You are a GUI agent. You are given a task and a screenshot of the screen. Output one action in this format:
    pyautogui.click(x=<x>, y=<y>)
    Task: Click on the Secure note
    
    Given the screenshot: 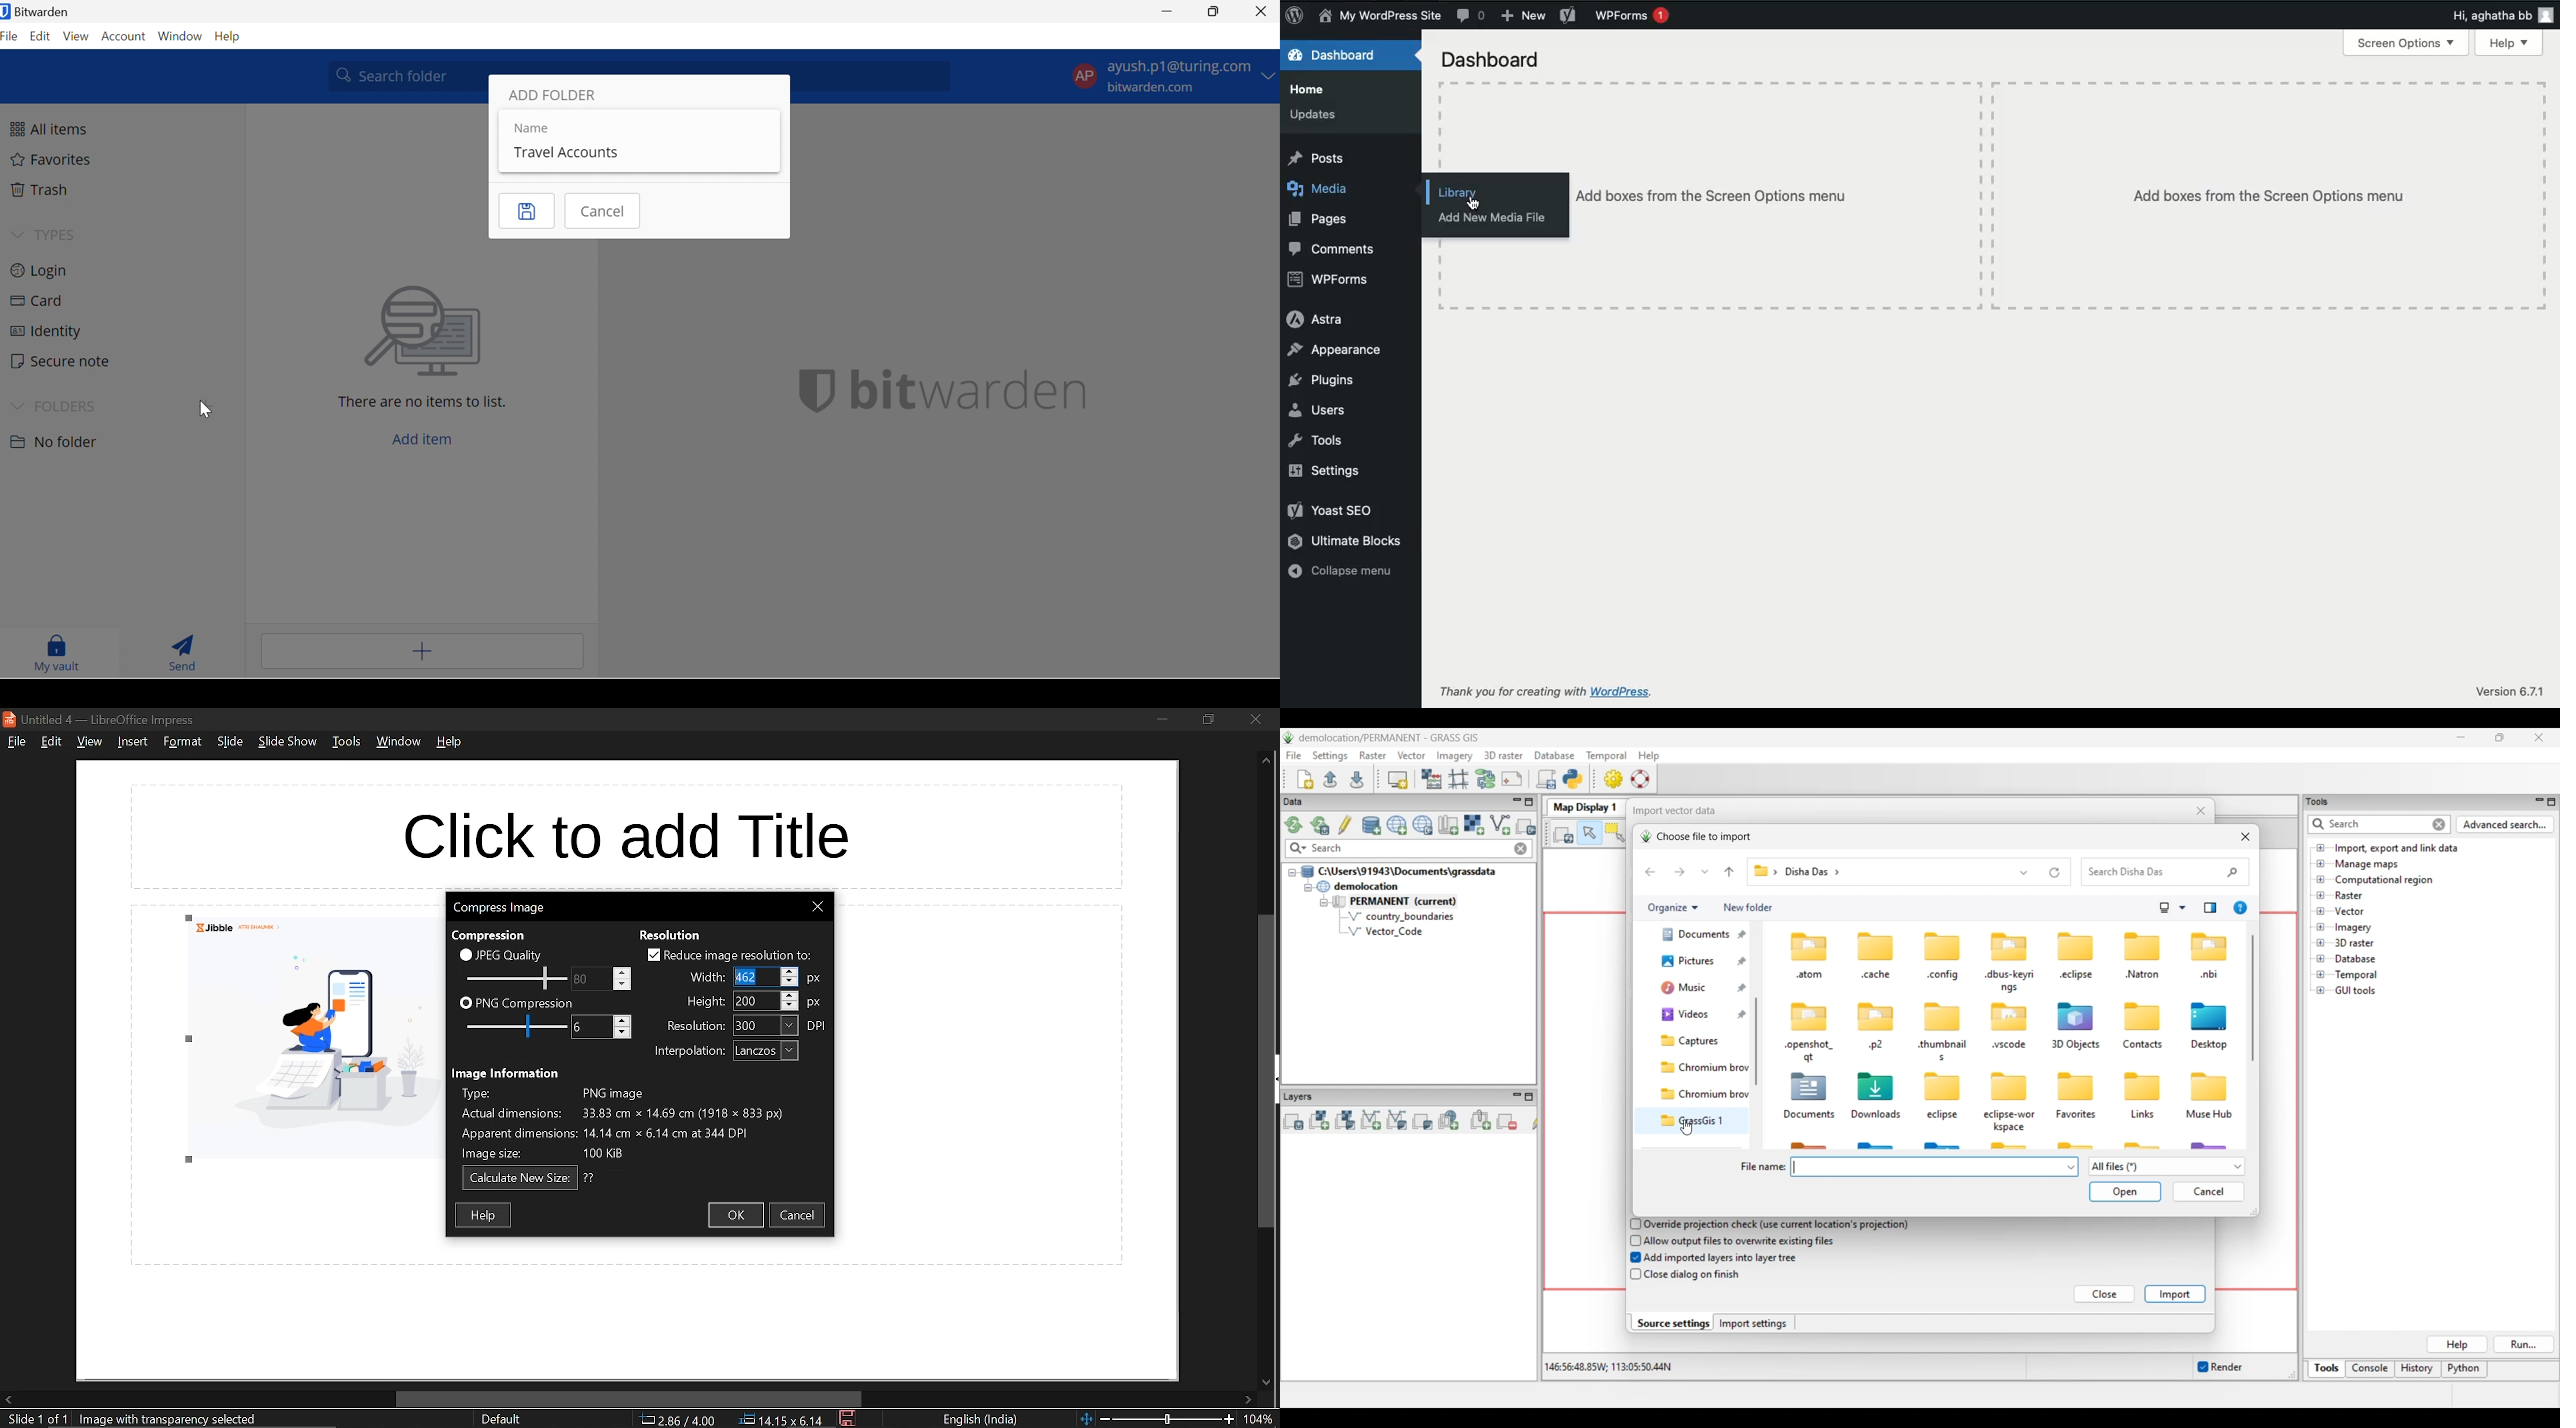 What is the action you would take?
    pyautogui.click(x=65, y=362)
    